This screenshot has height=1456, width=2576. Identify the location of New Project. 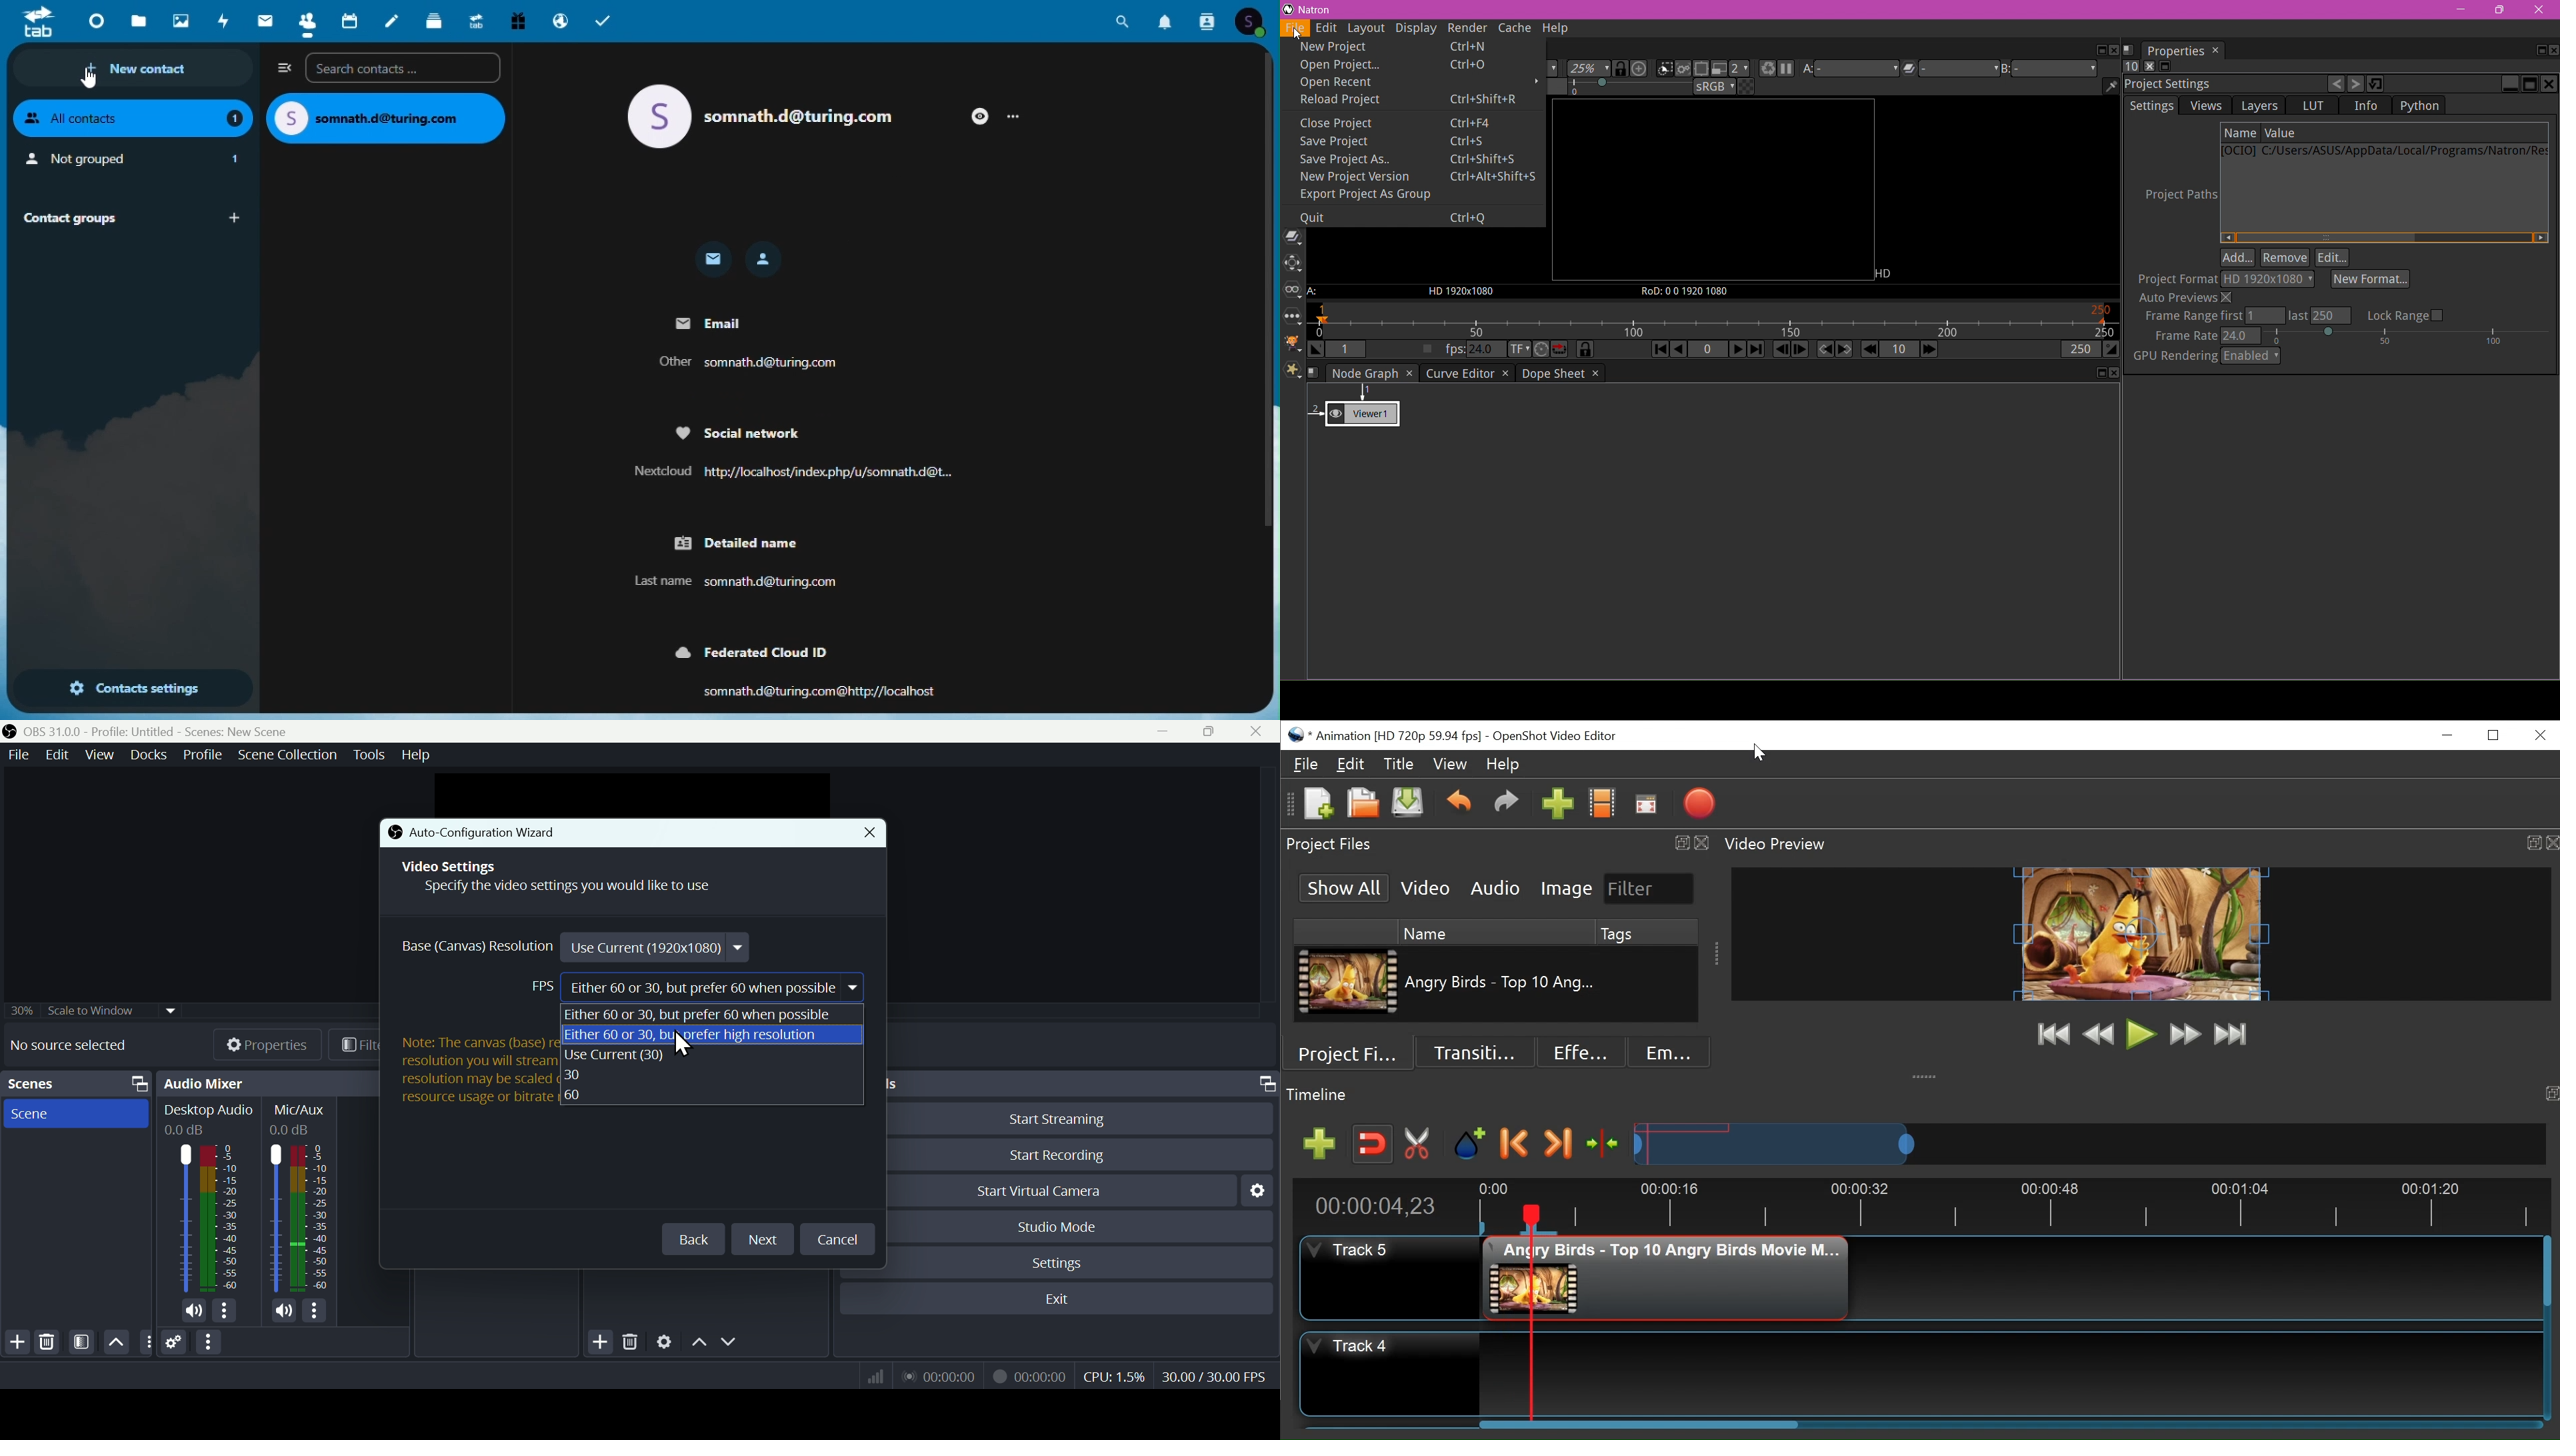
(1317, 802).